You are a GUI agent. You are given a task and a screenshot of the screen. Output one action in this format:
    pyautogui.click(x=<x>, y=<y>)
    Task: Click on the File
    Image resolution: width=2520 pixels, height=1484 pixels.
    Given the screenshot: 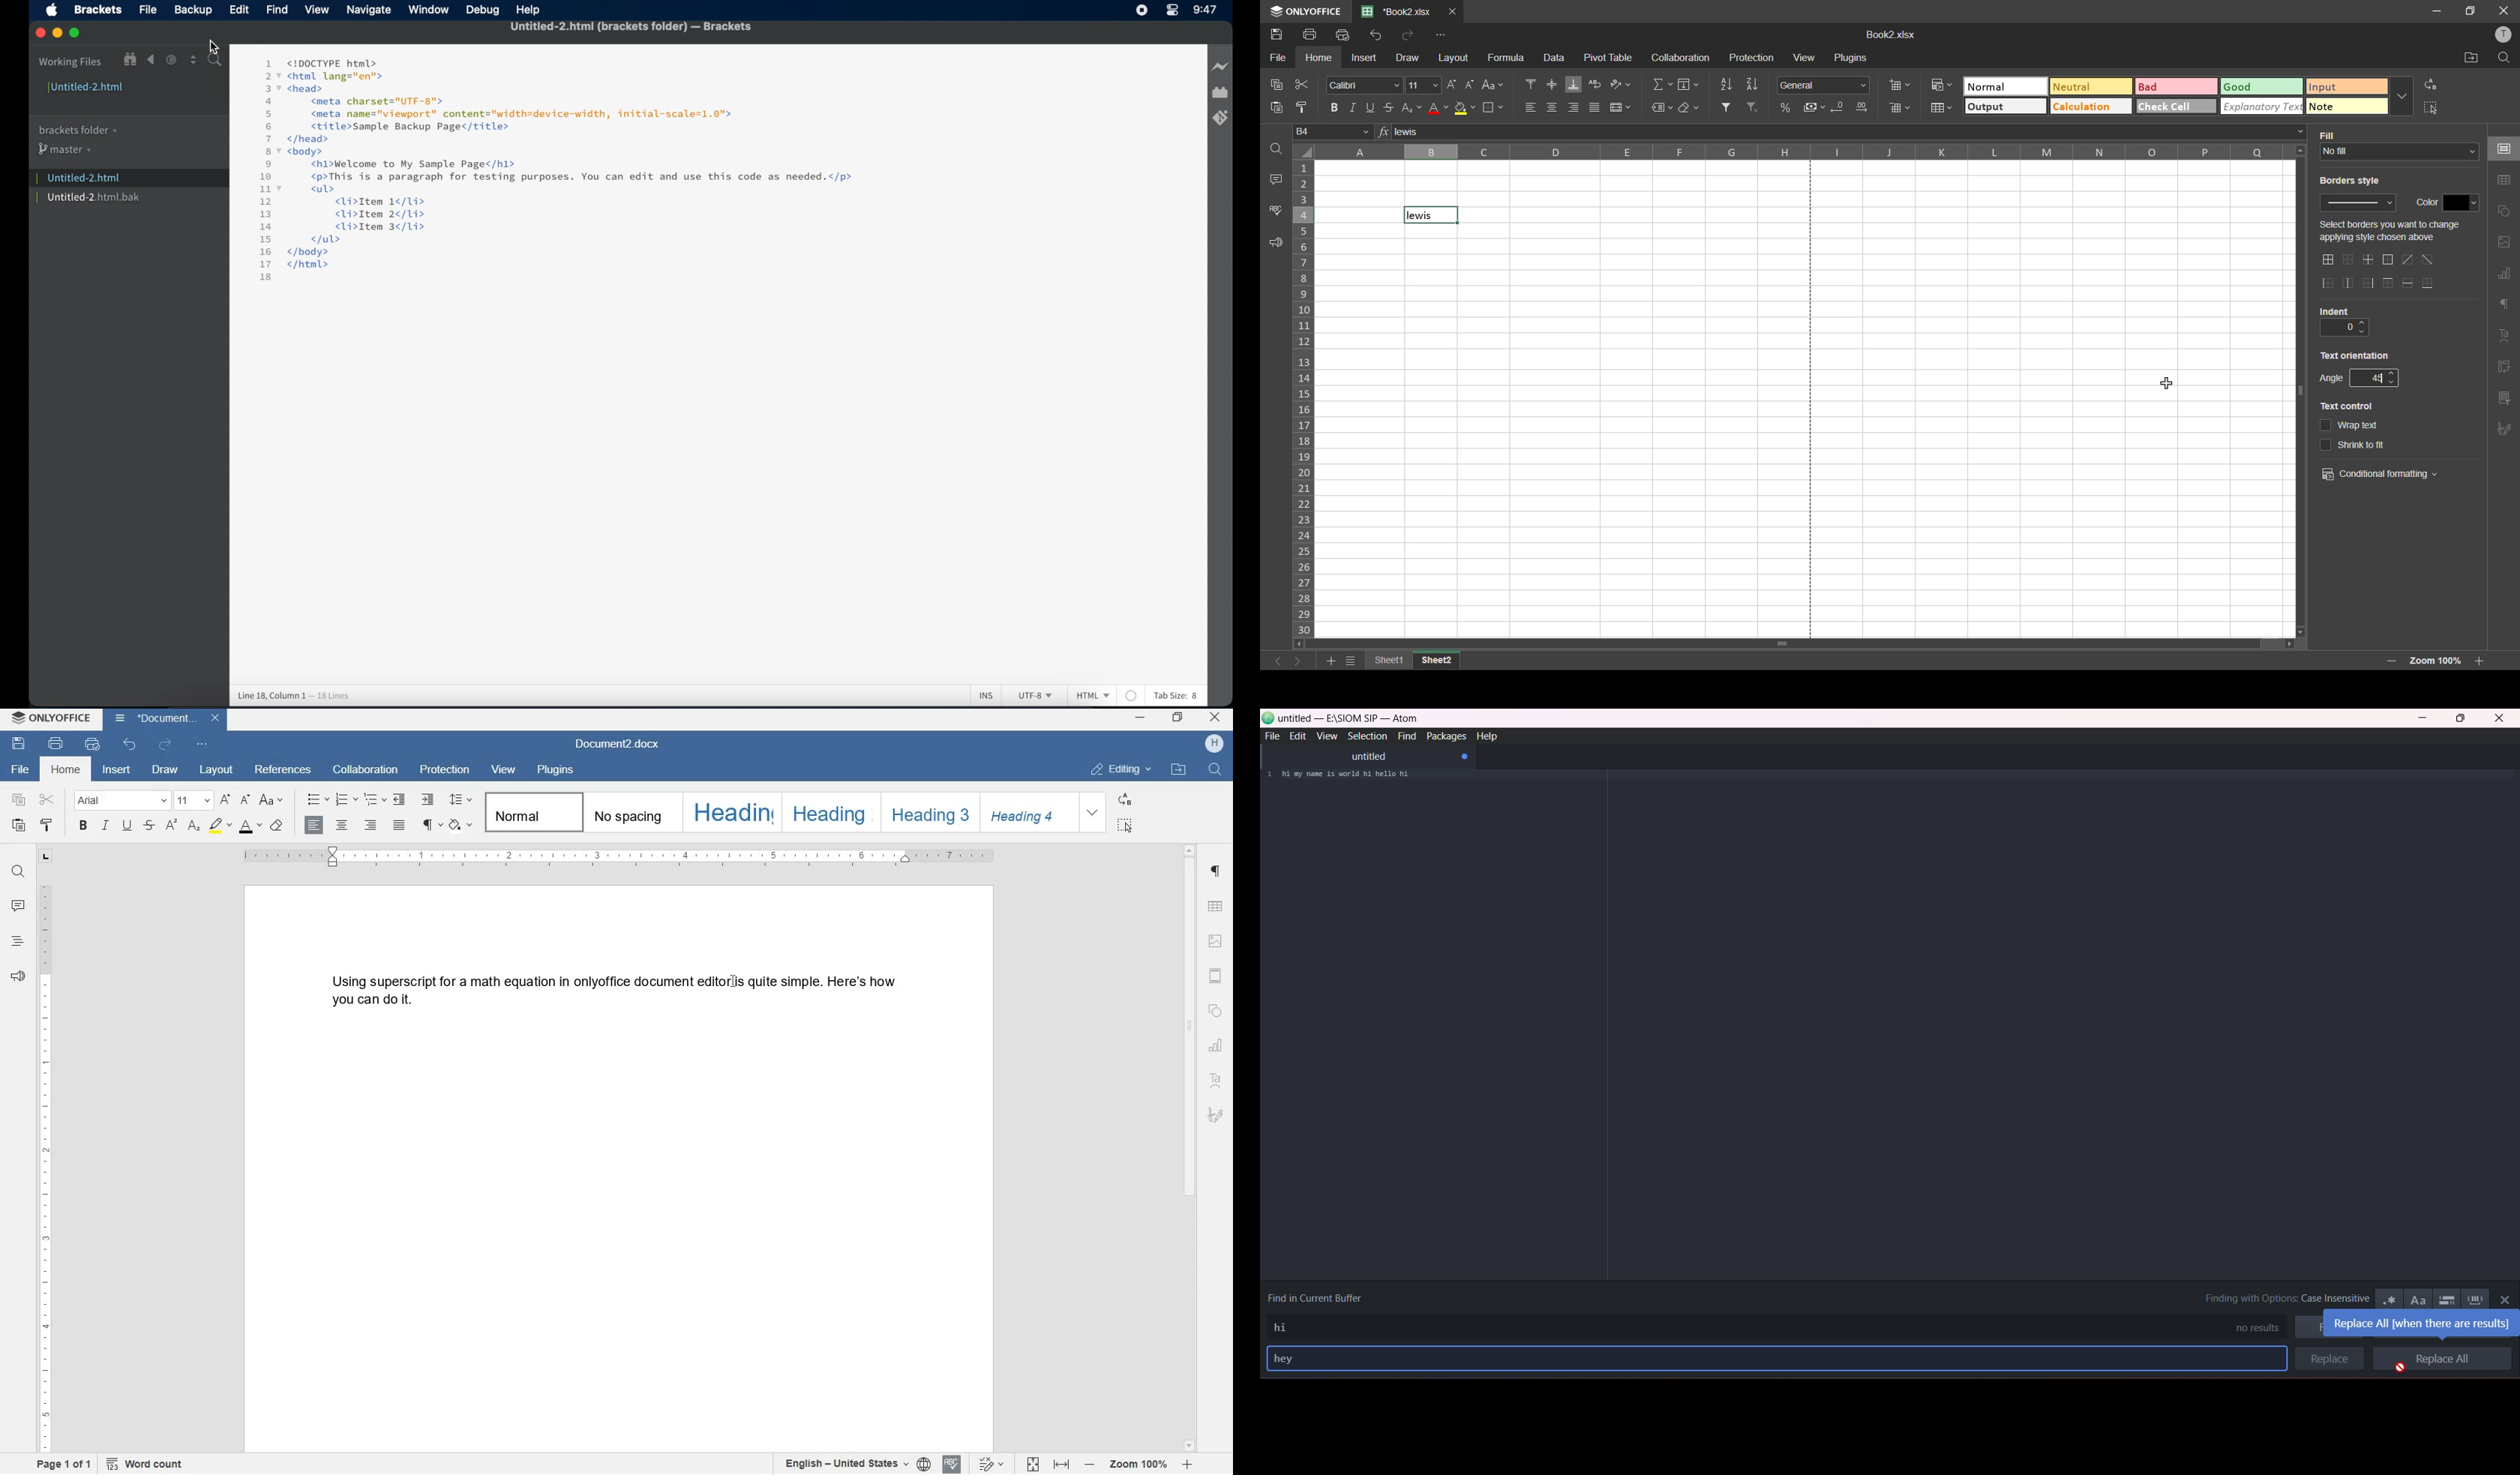 What is the action you would take?
    pyautogui.click(x=146, y=9)
    